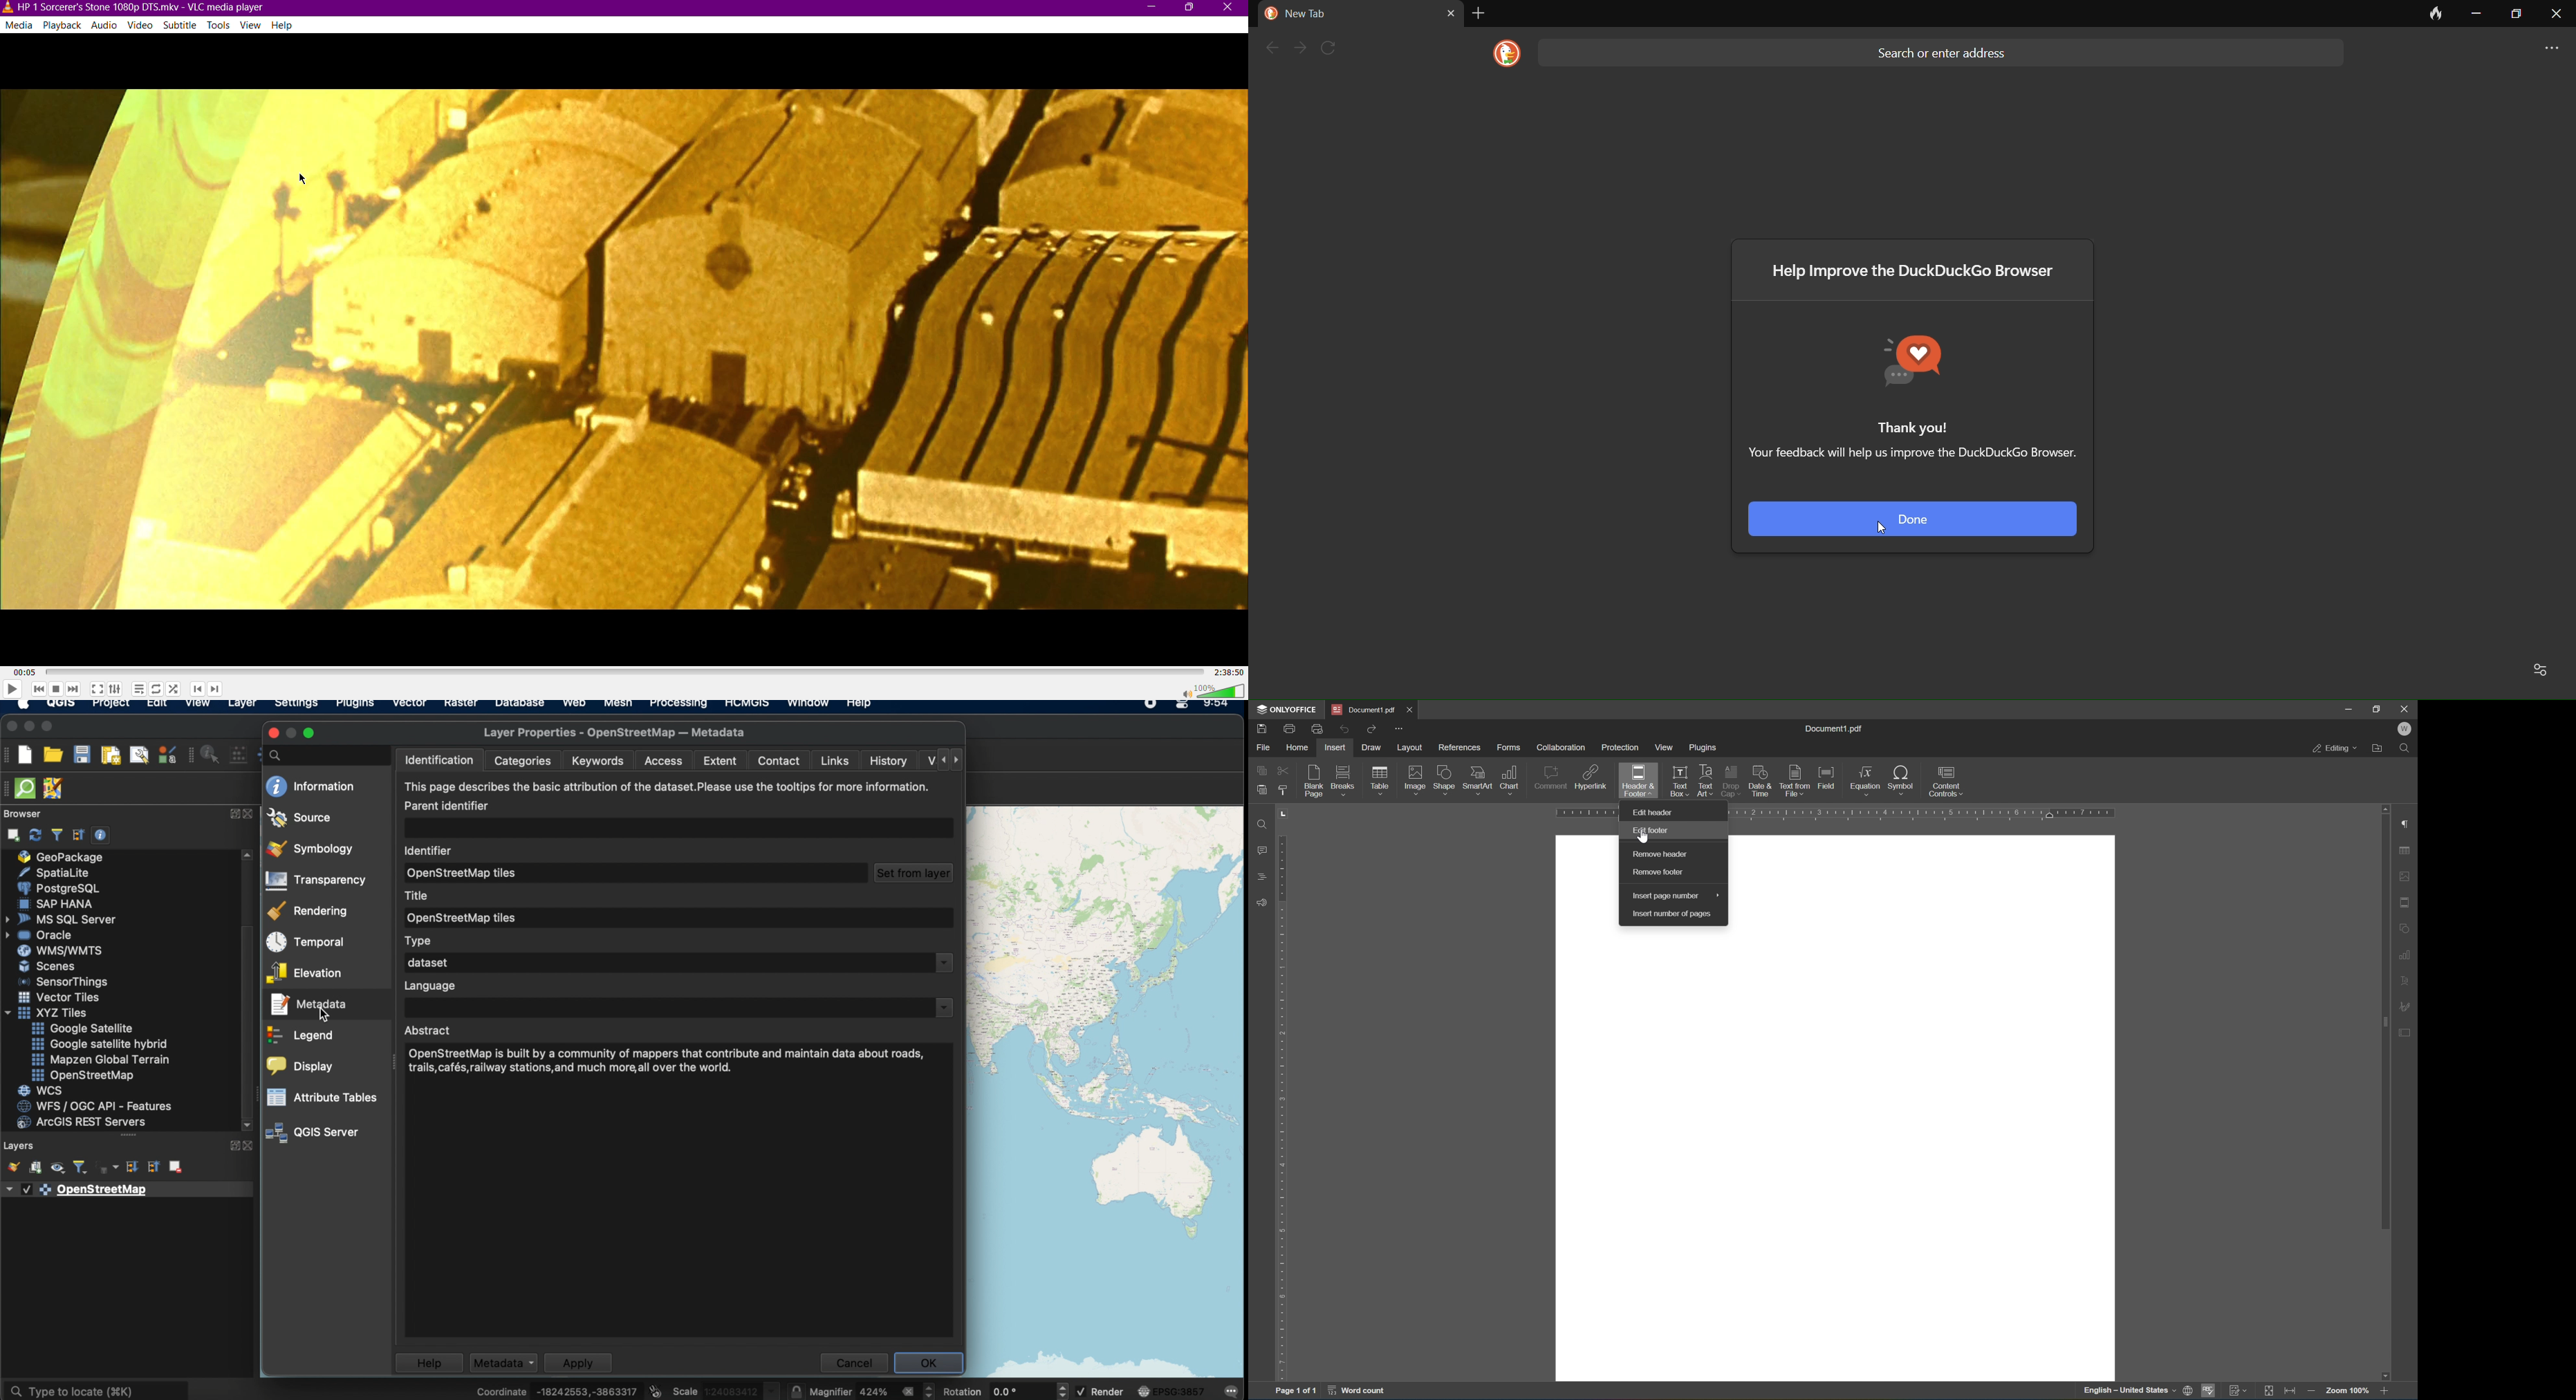  What do you see at coordinates (1295, 748) in the screenshot?
I see `home` at bounding box center [1295, 748].